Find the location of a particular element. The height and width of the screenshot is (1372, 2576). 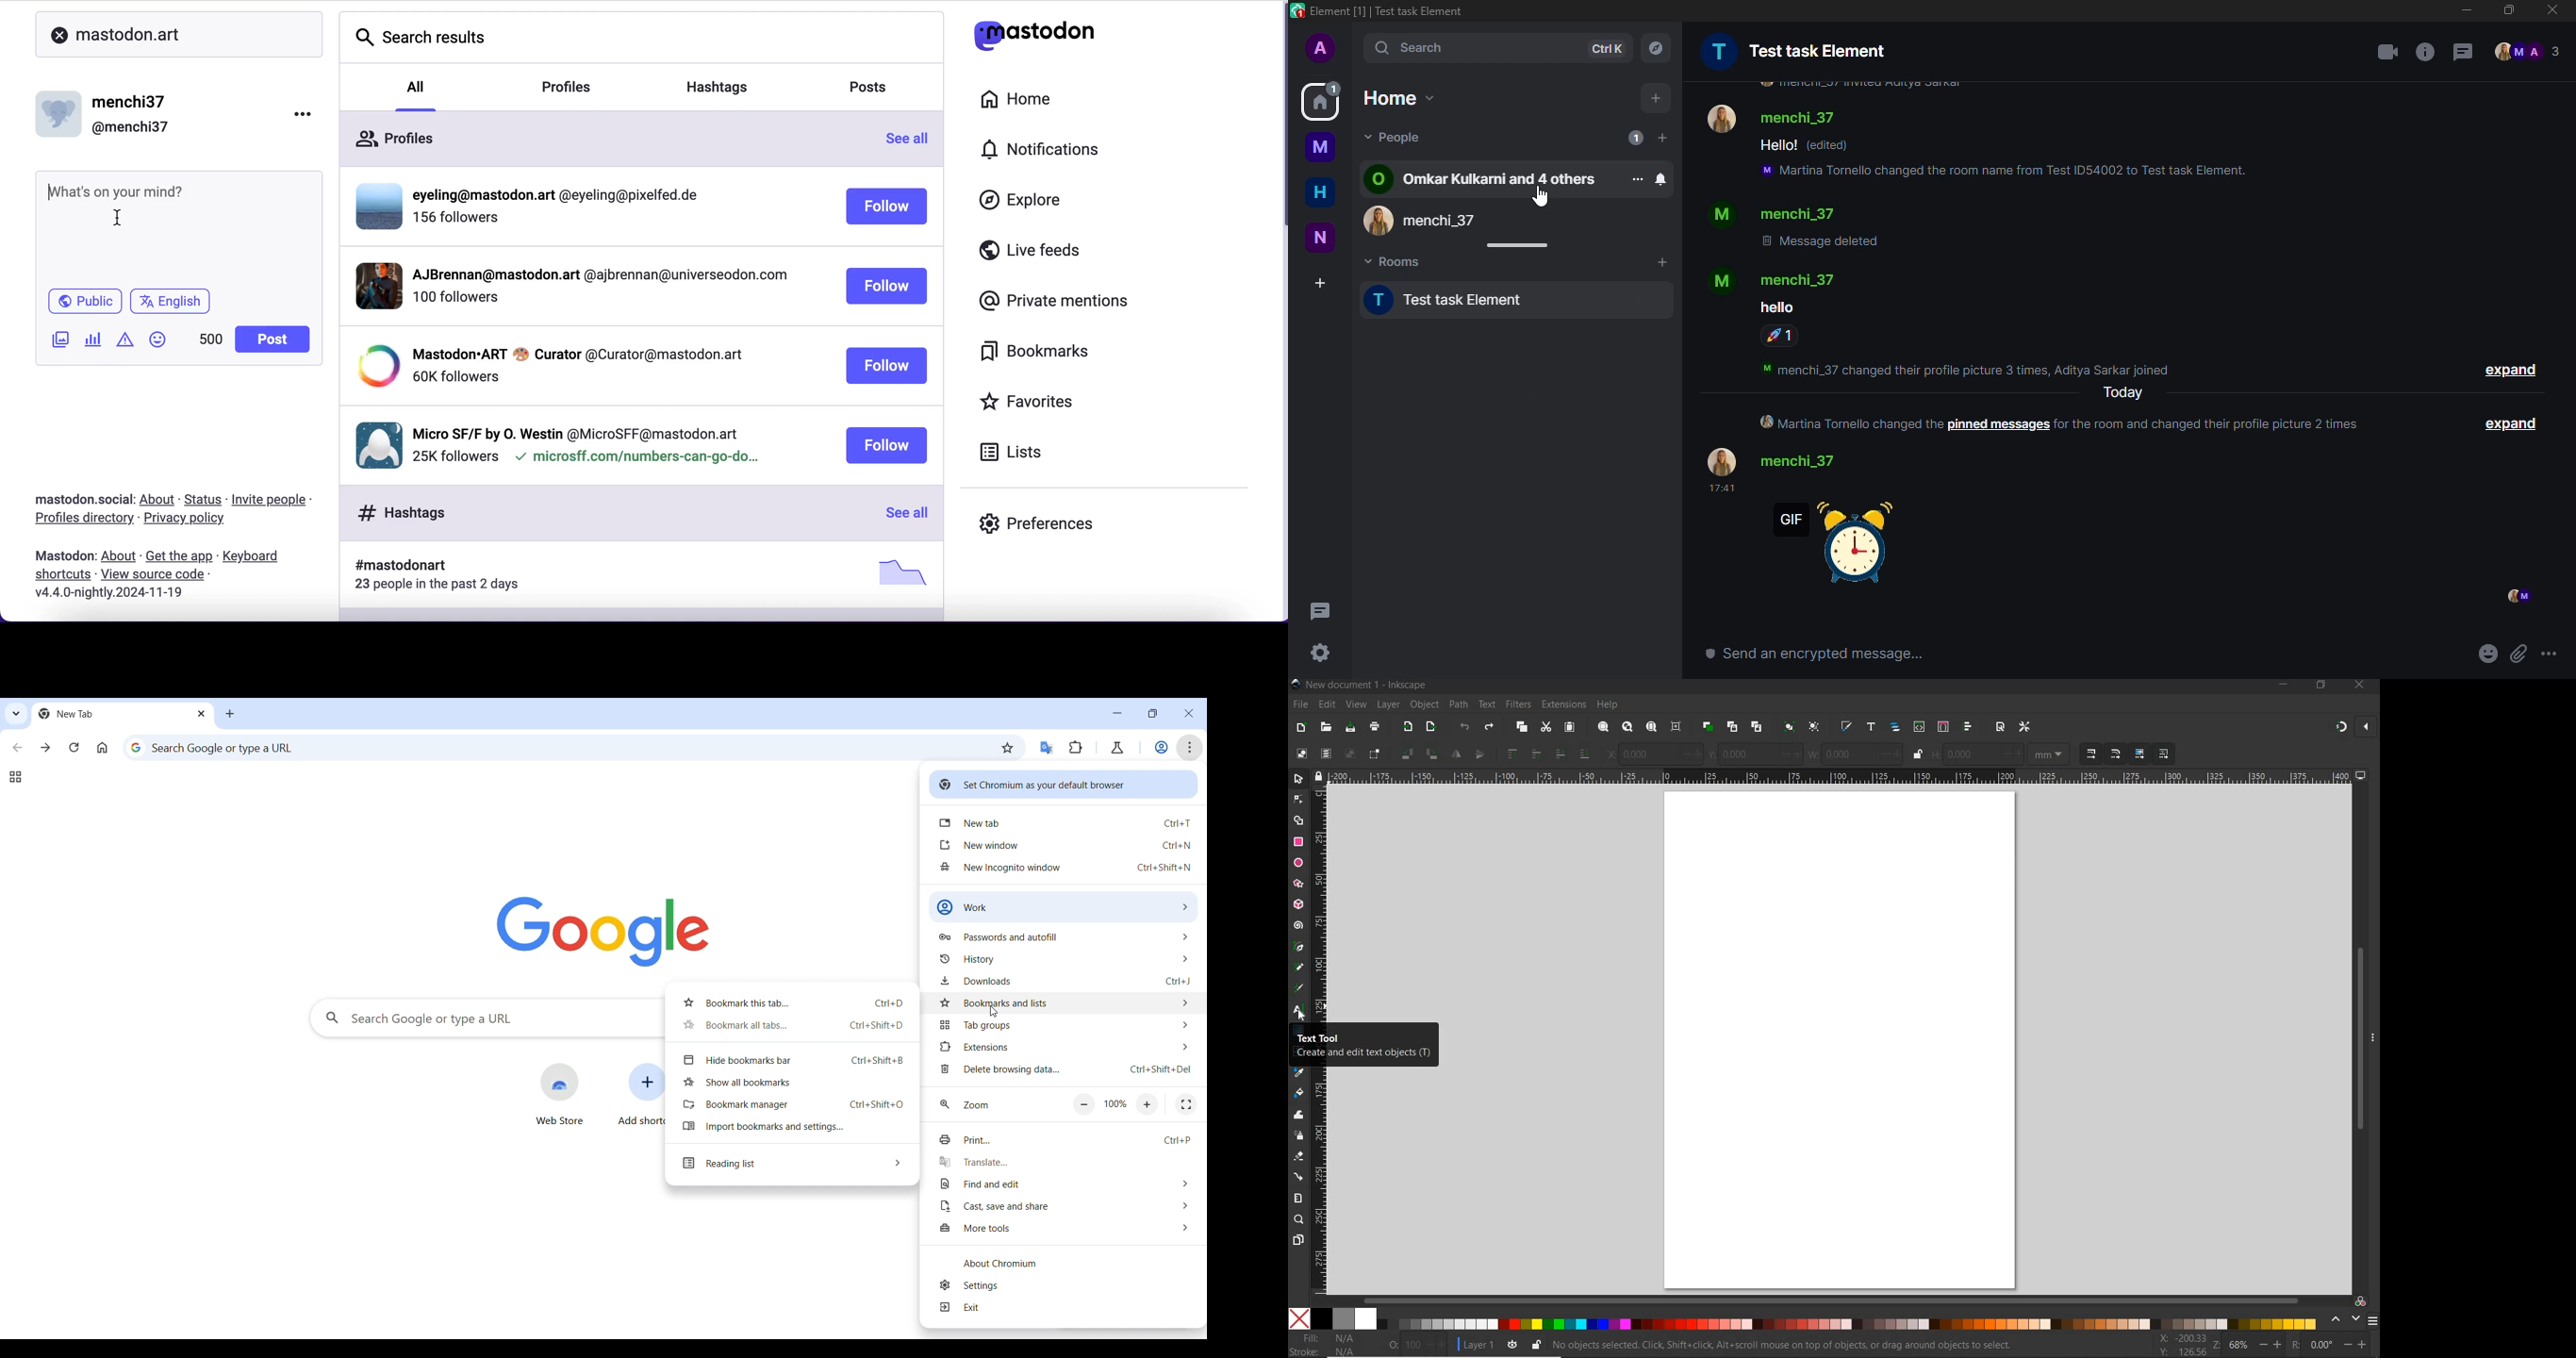

open text is located at coordinates (1871, 726).